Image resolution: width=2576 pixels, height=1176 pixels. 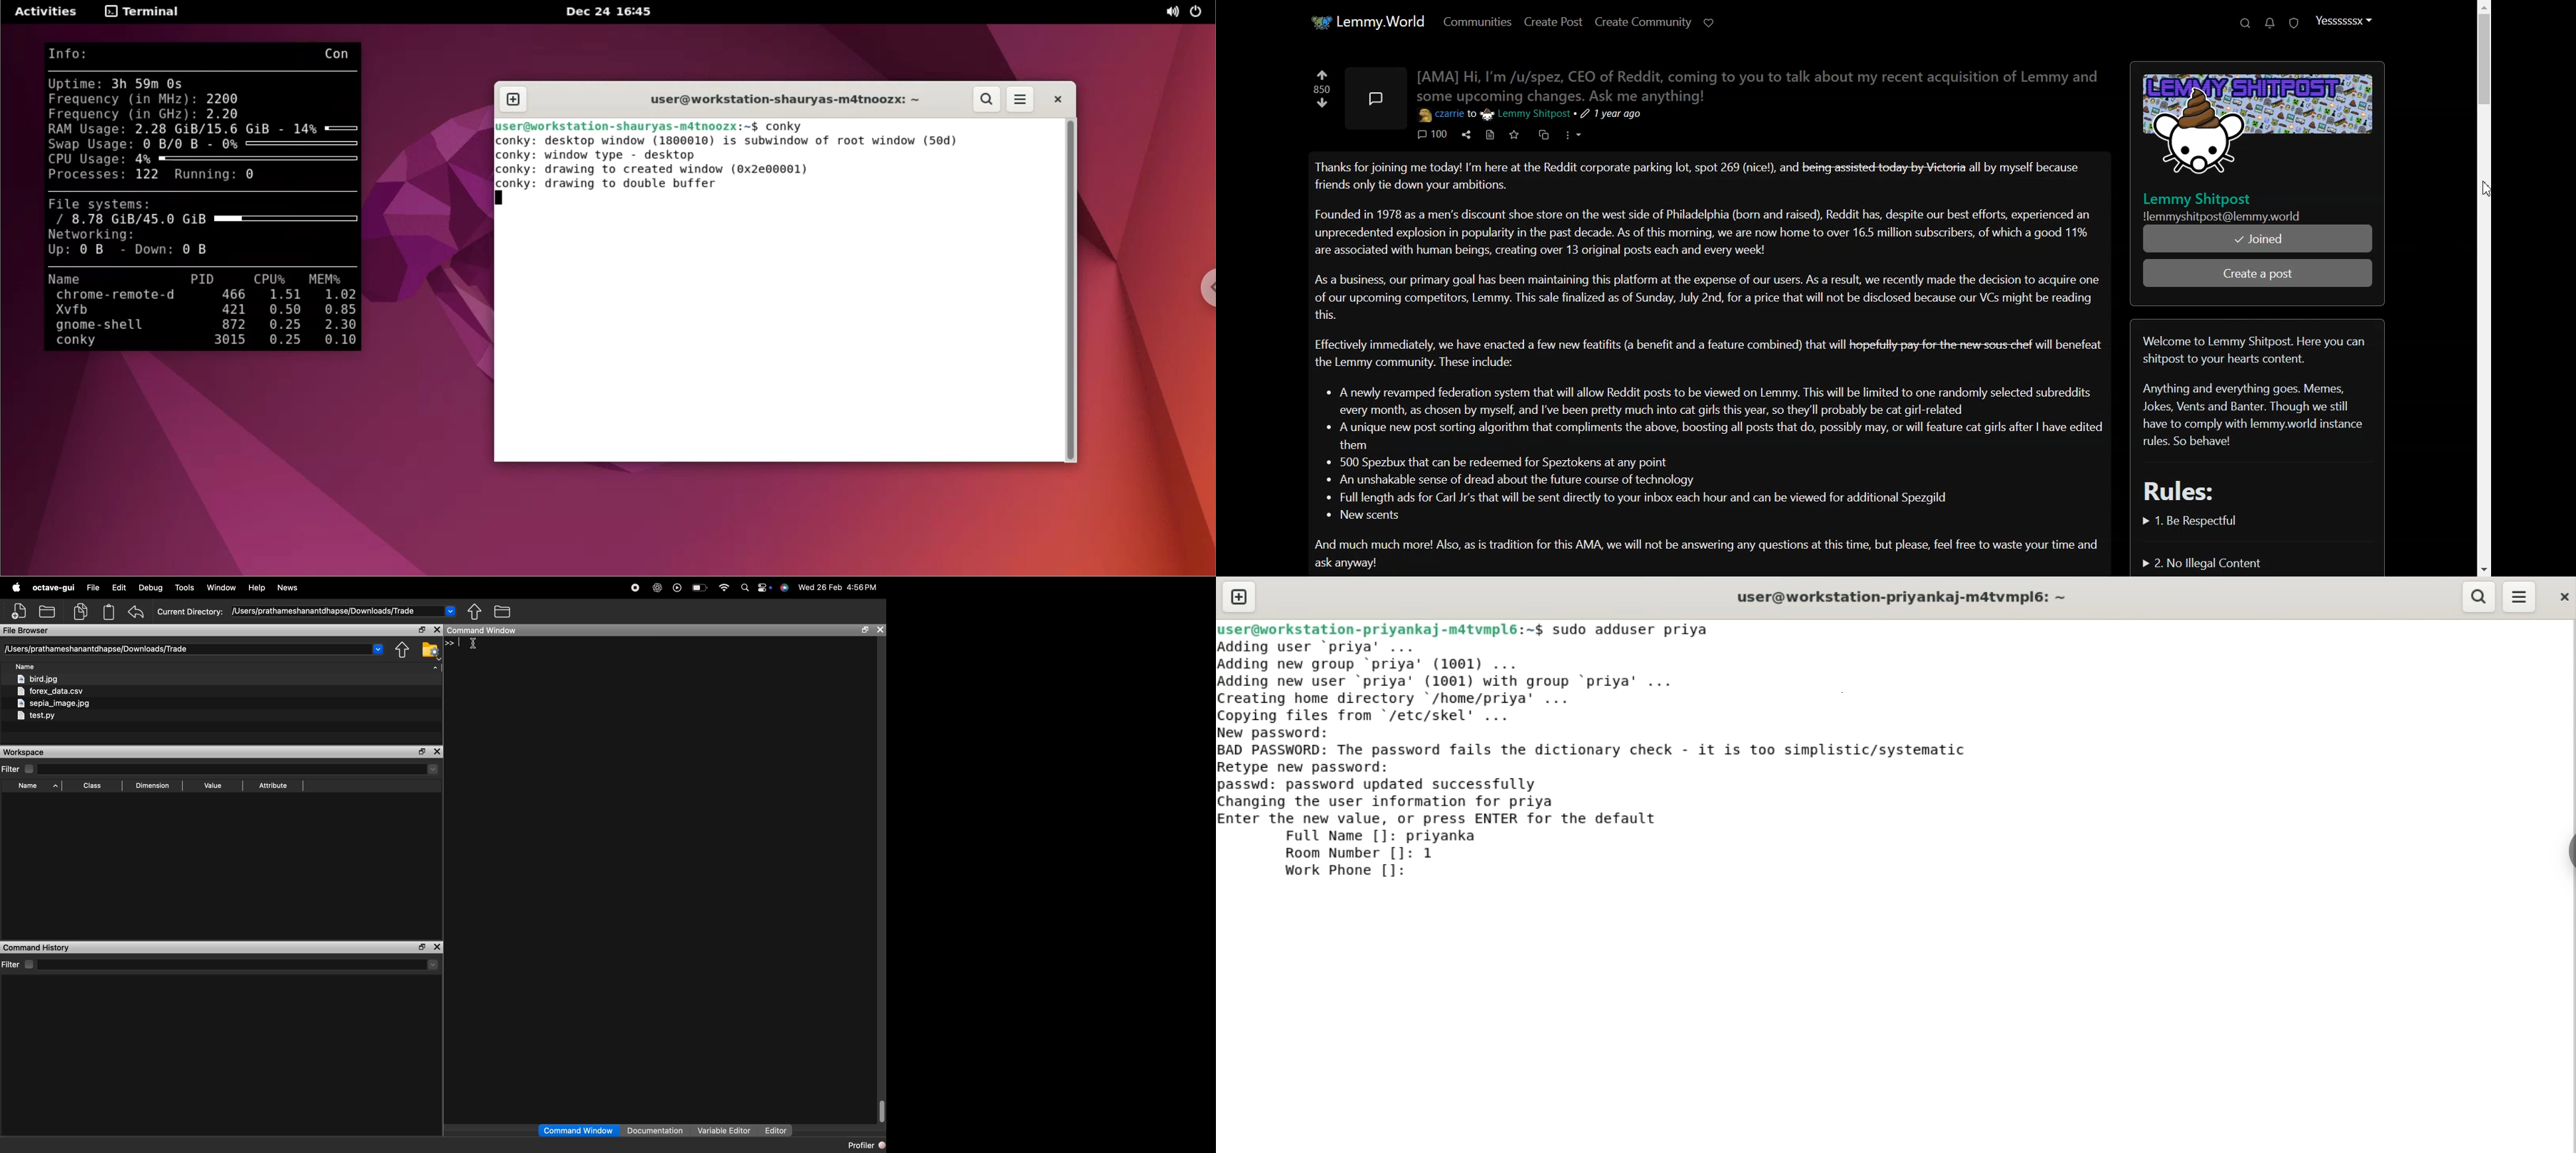 What do you see at coordinates (659, 587) in the screenshot?
I see `chat gpt` at bounding box center [659, 587].